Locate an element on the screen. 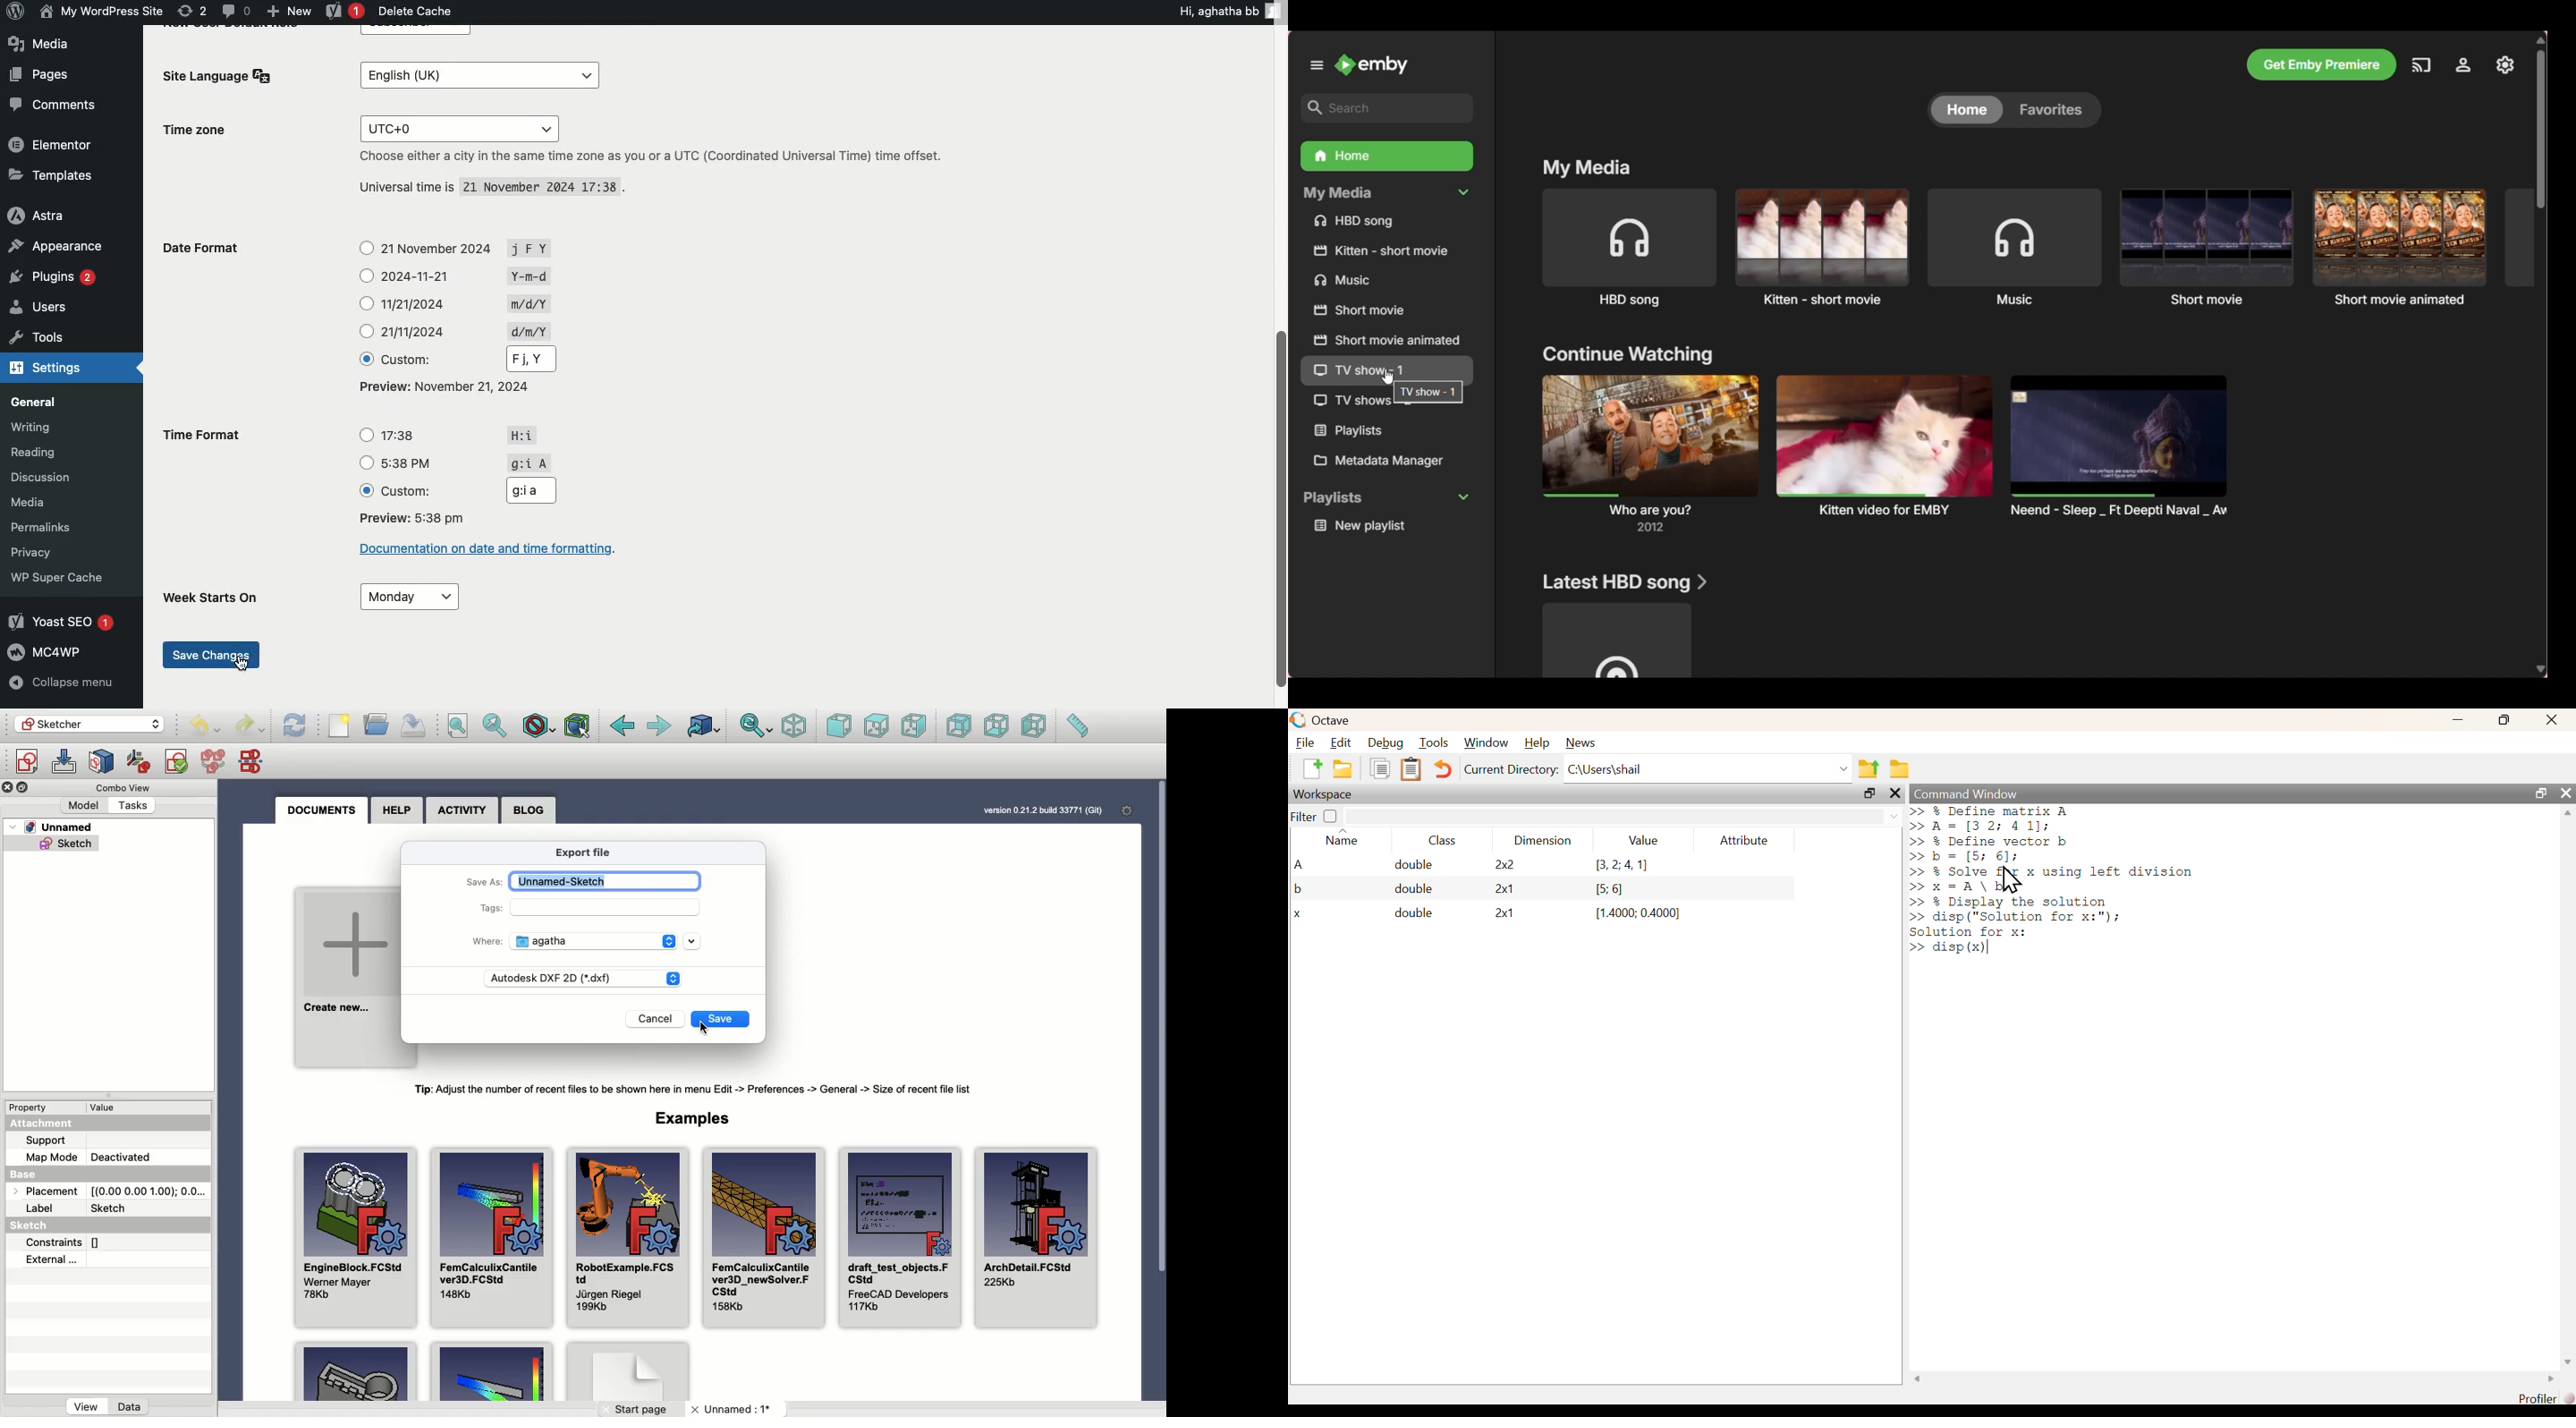 The height and width of the screenshot is (1428, 2576). Example 3 is located at coordinates (630, 1372).